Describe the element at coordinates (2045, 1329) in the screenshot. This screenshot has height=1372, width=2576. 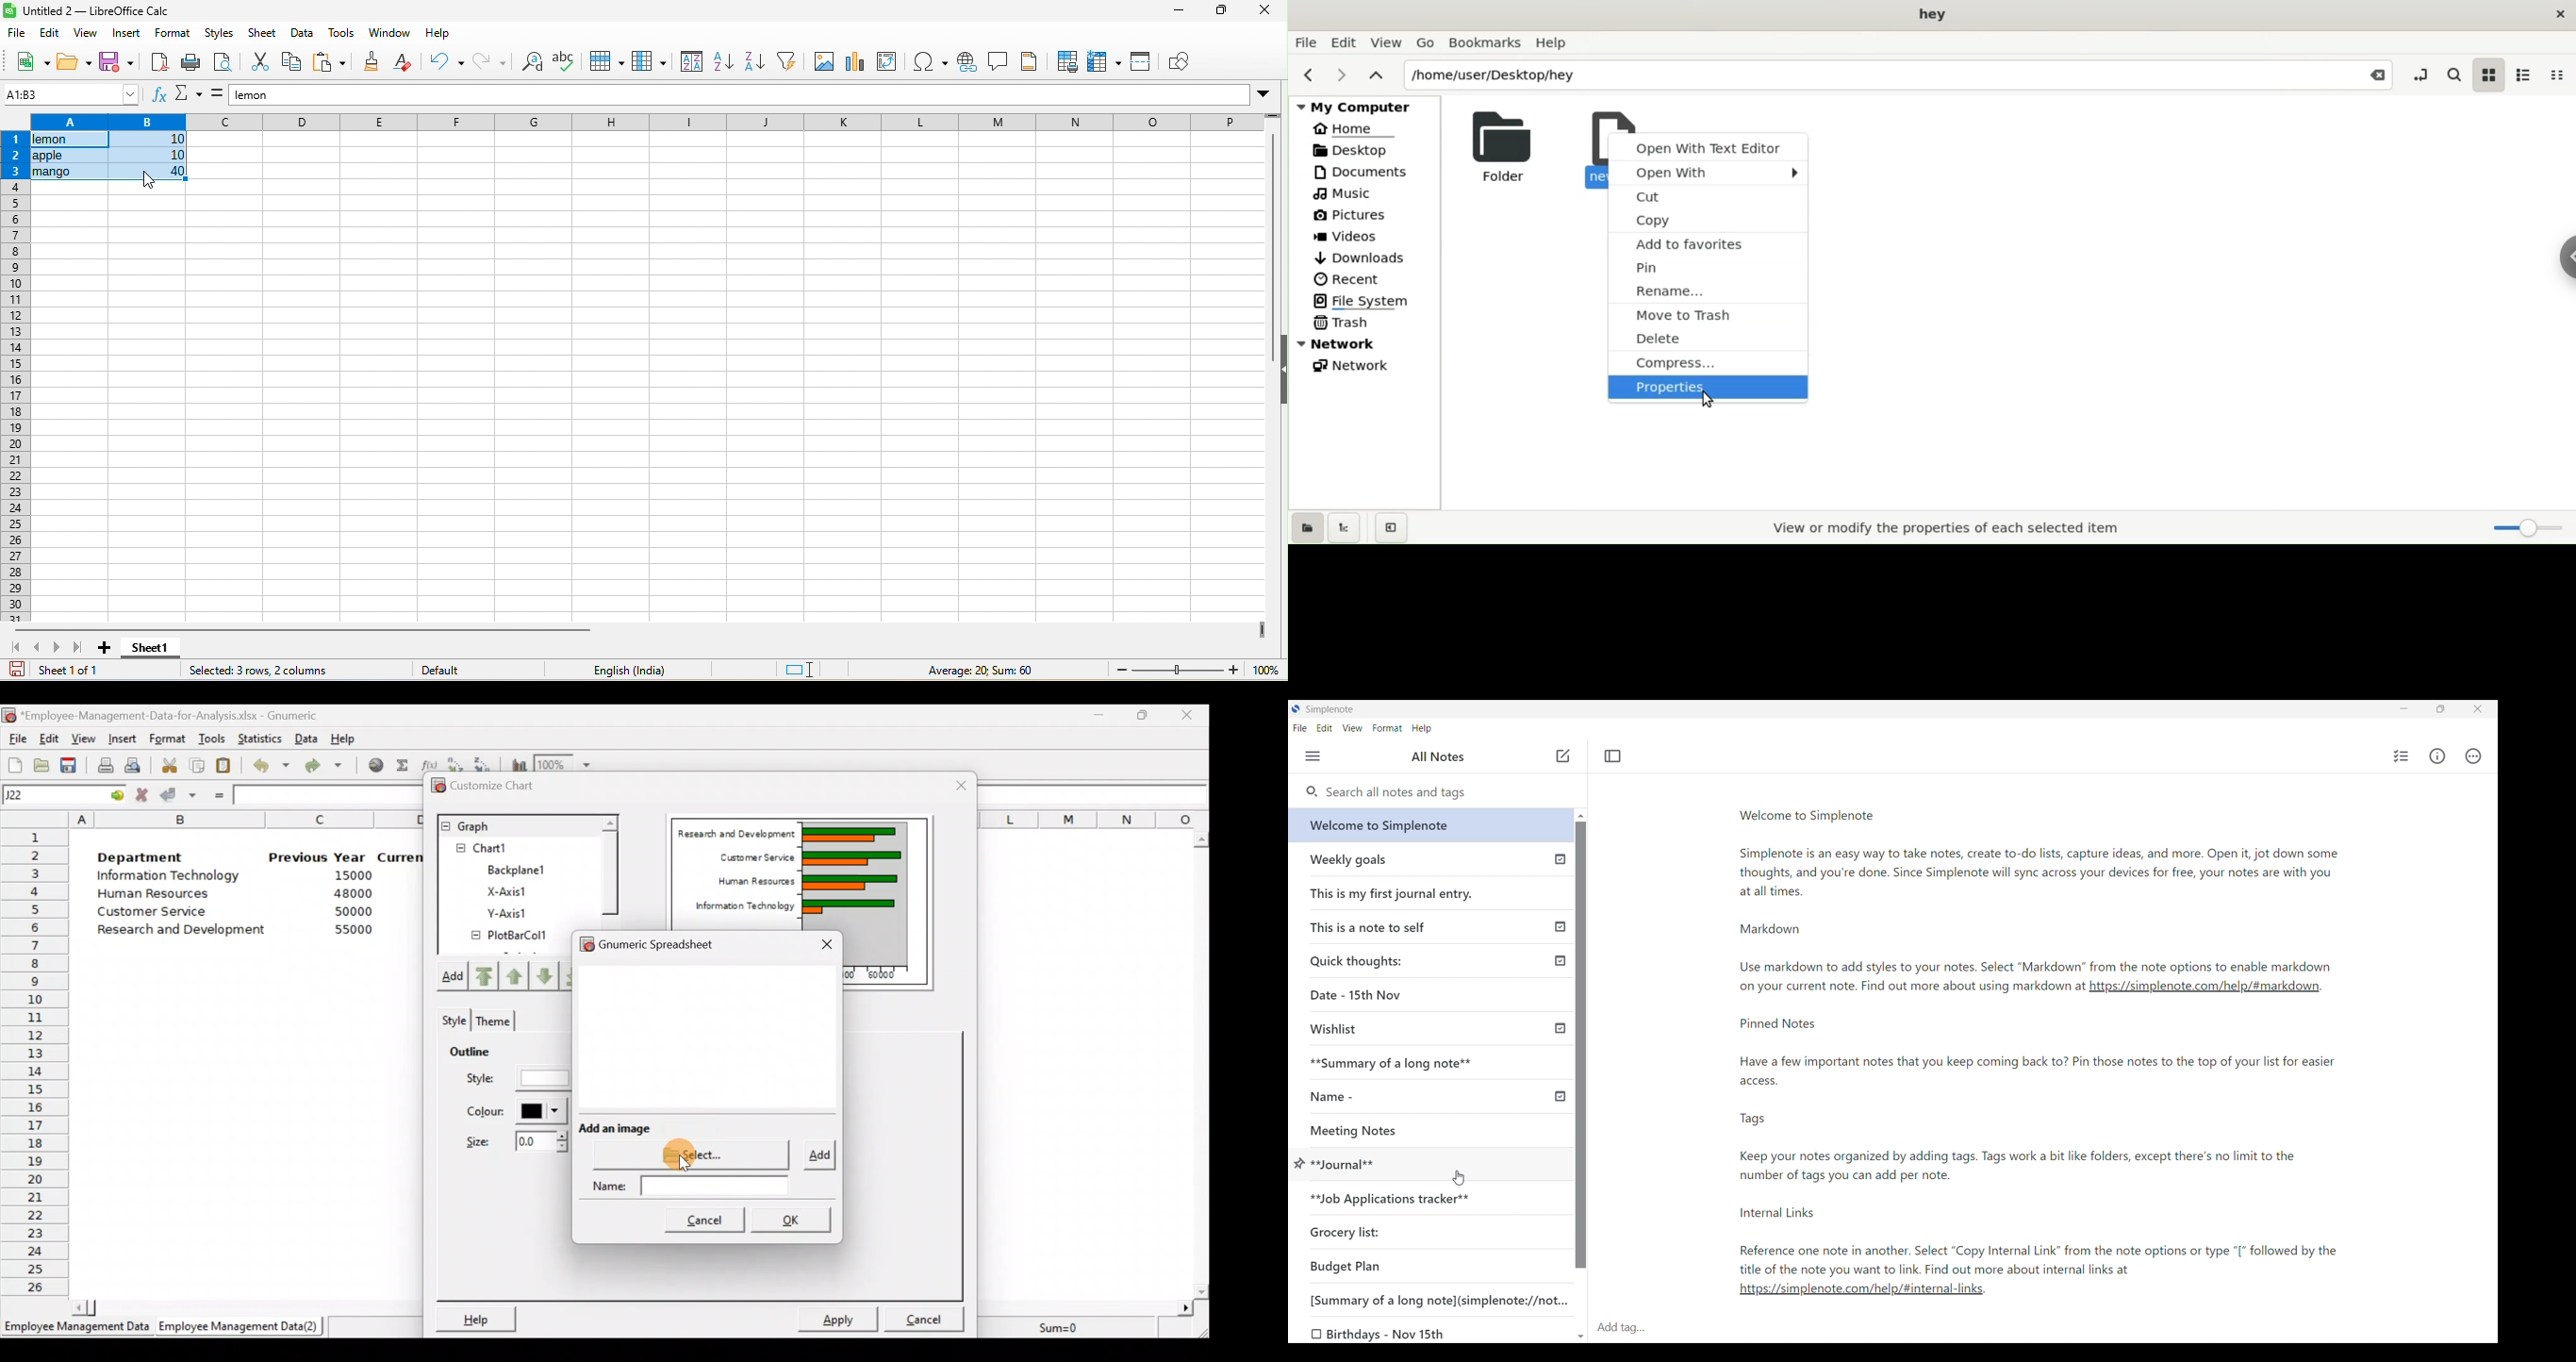
I see `Click to type in tags` at that location.